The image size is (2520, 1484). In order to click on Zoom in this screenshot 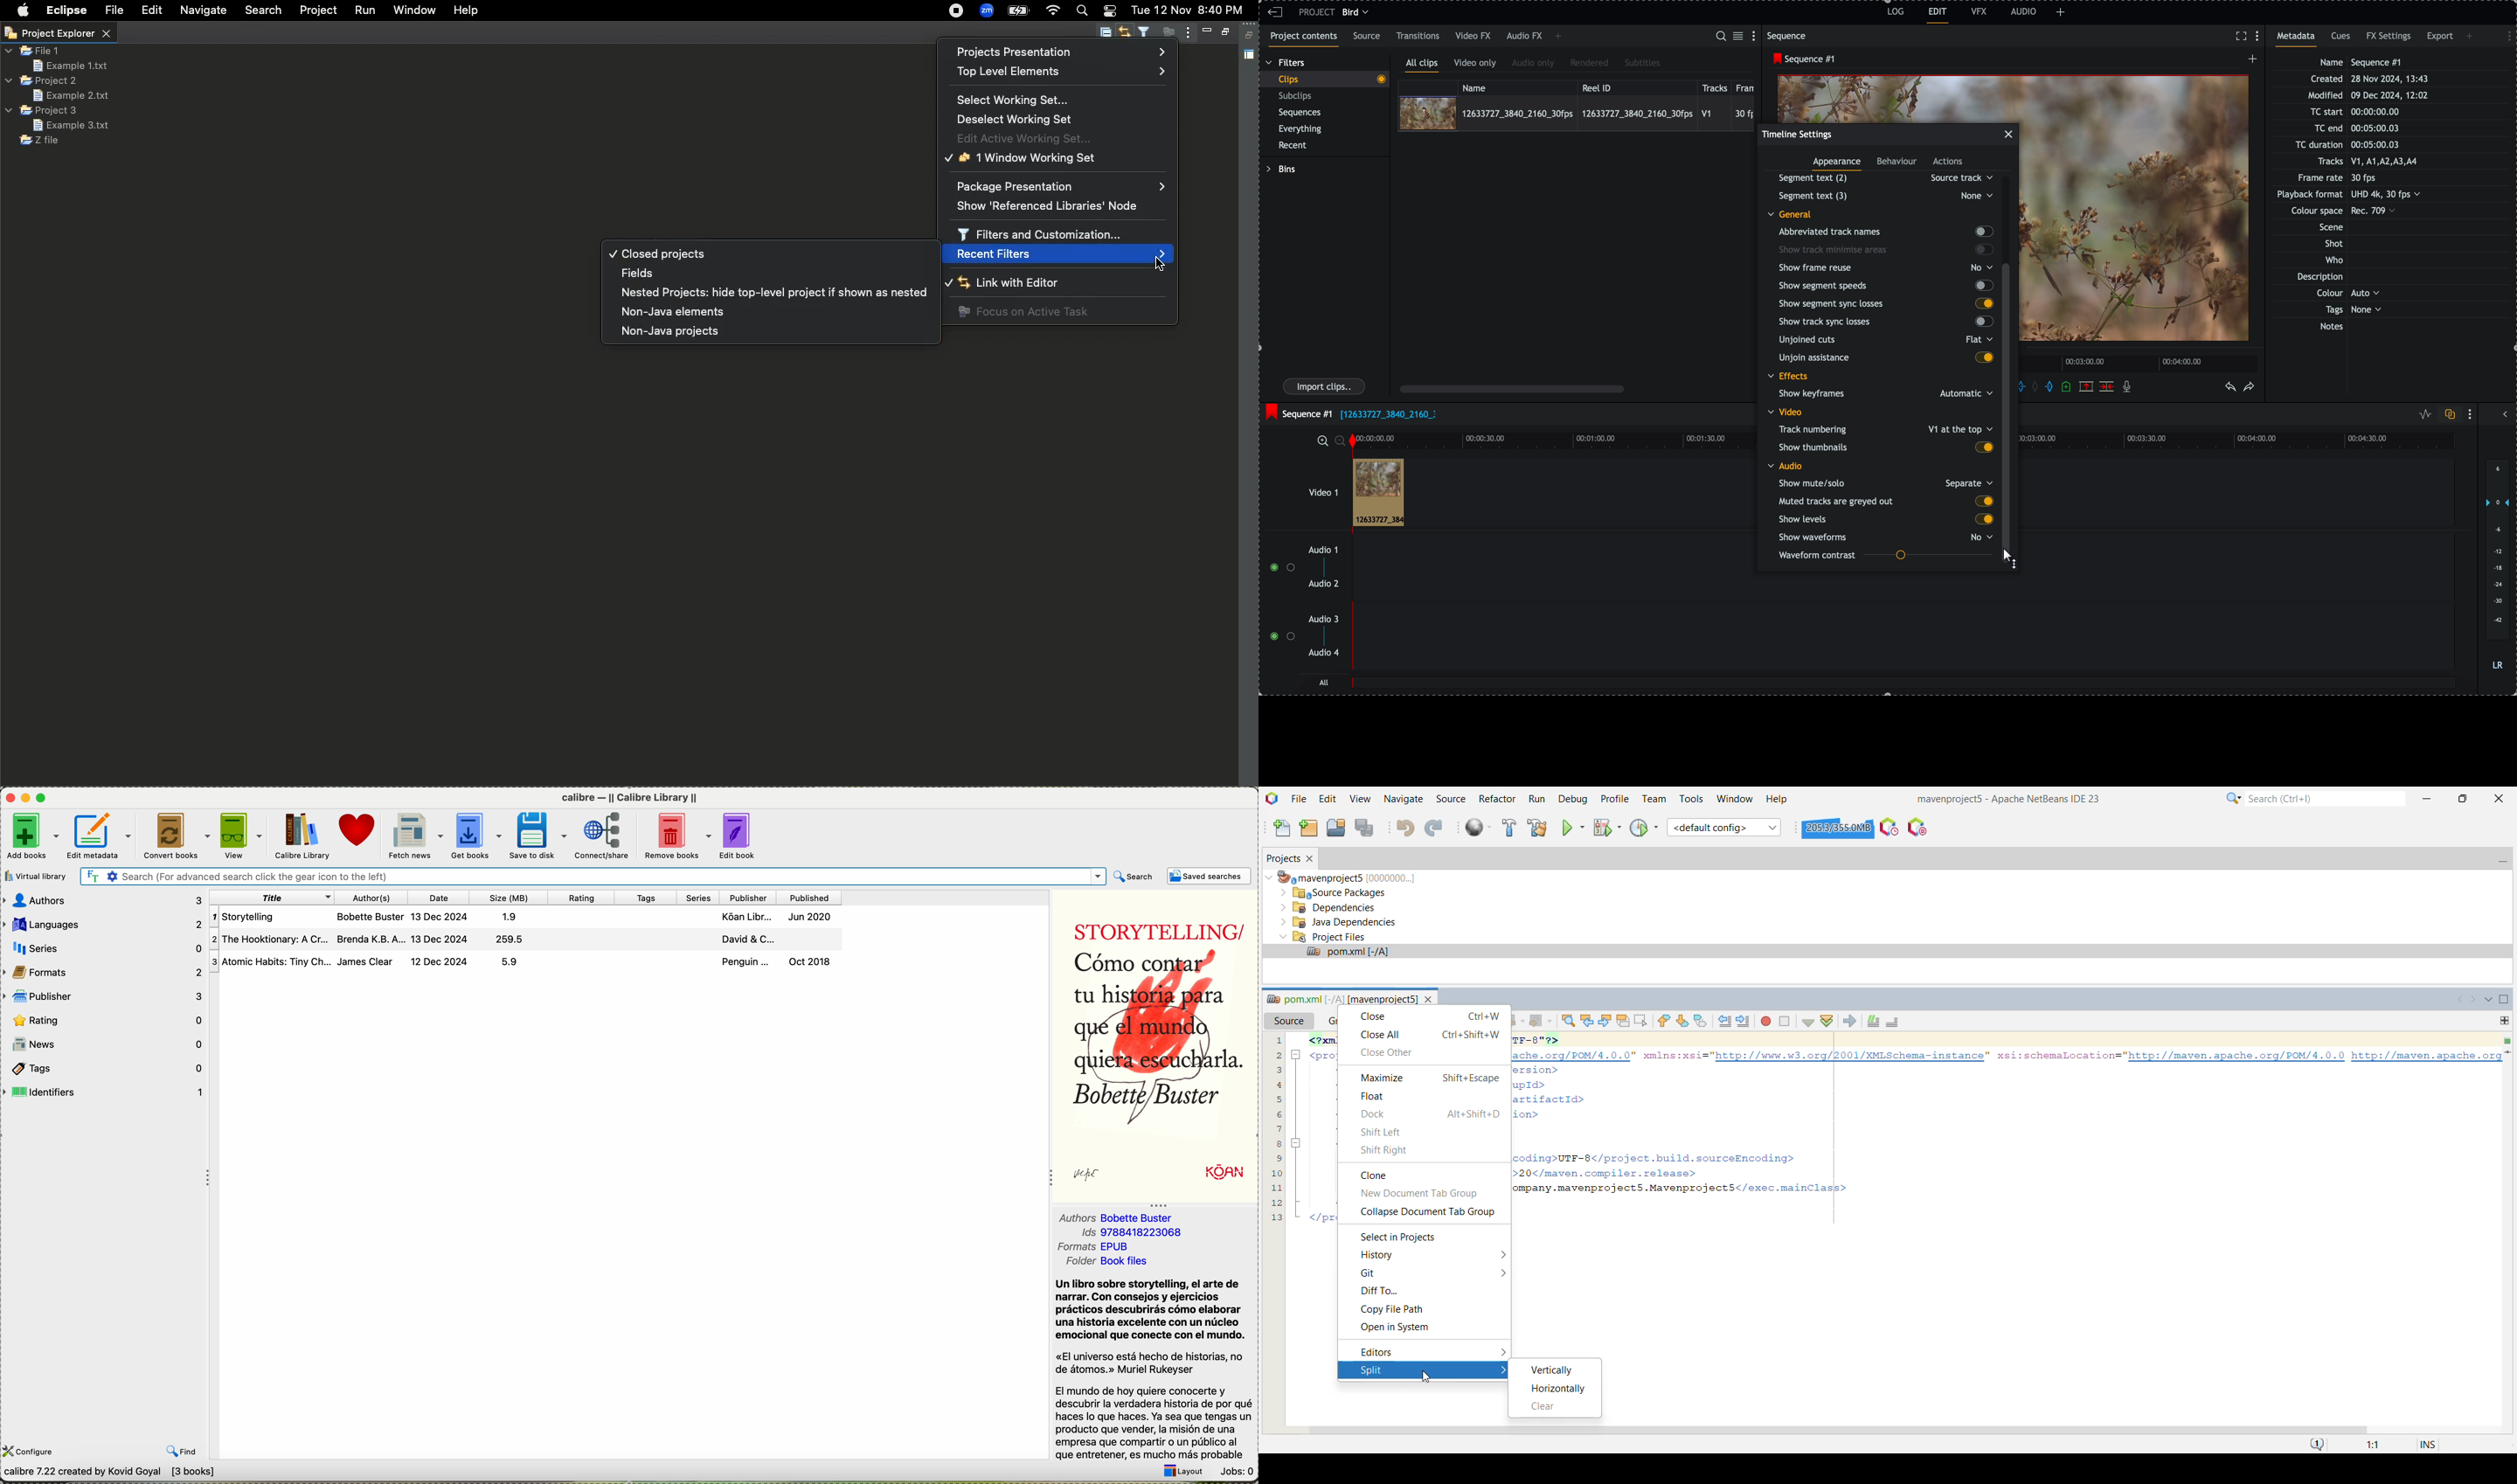, I will do `click(986, 10)`.